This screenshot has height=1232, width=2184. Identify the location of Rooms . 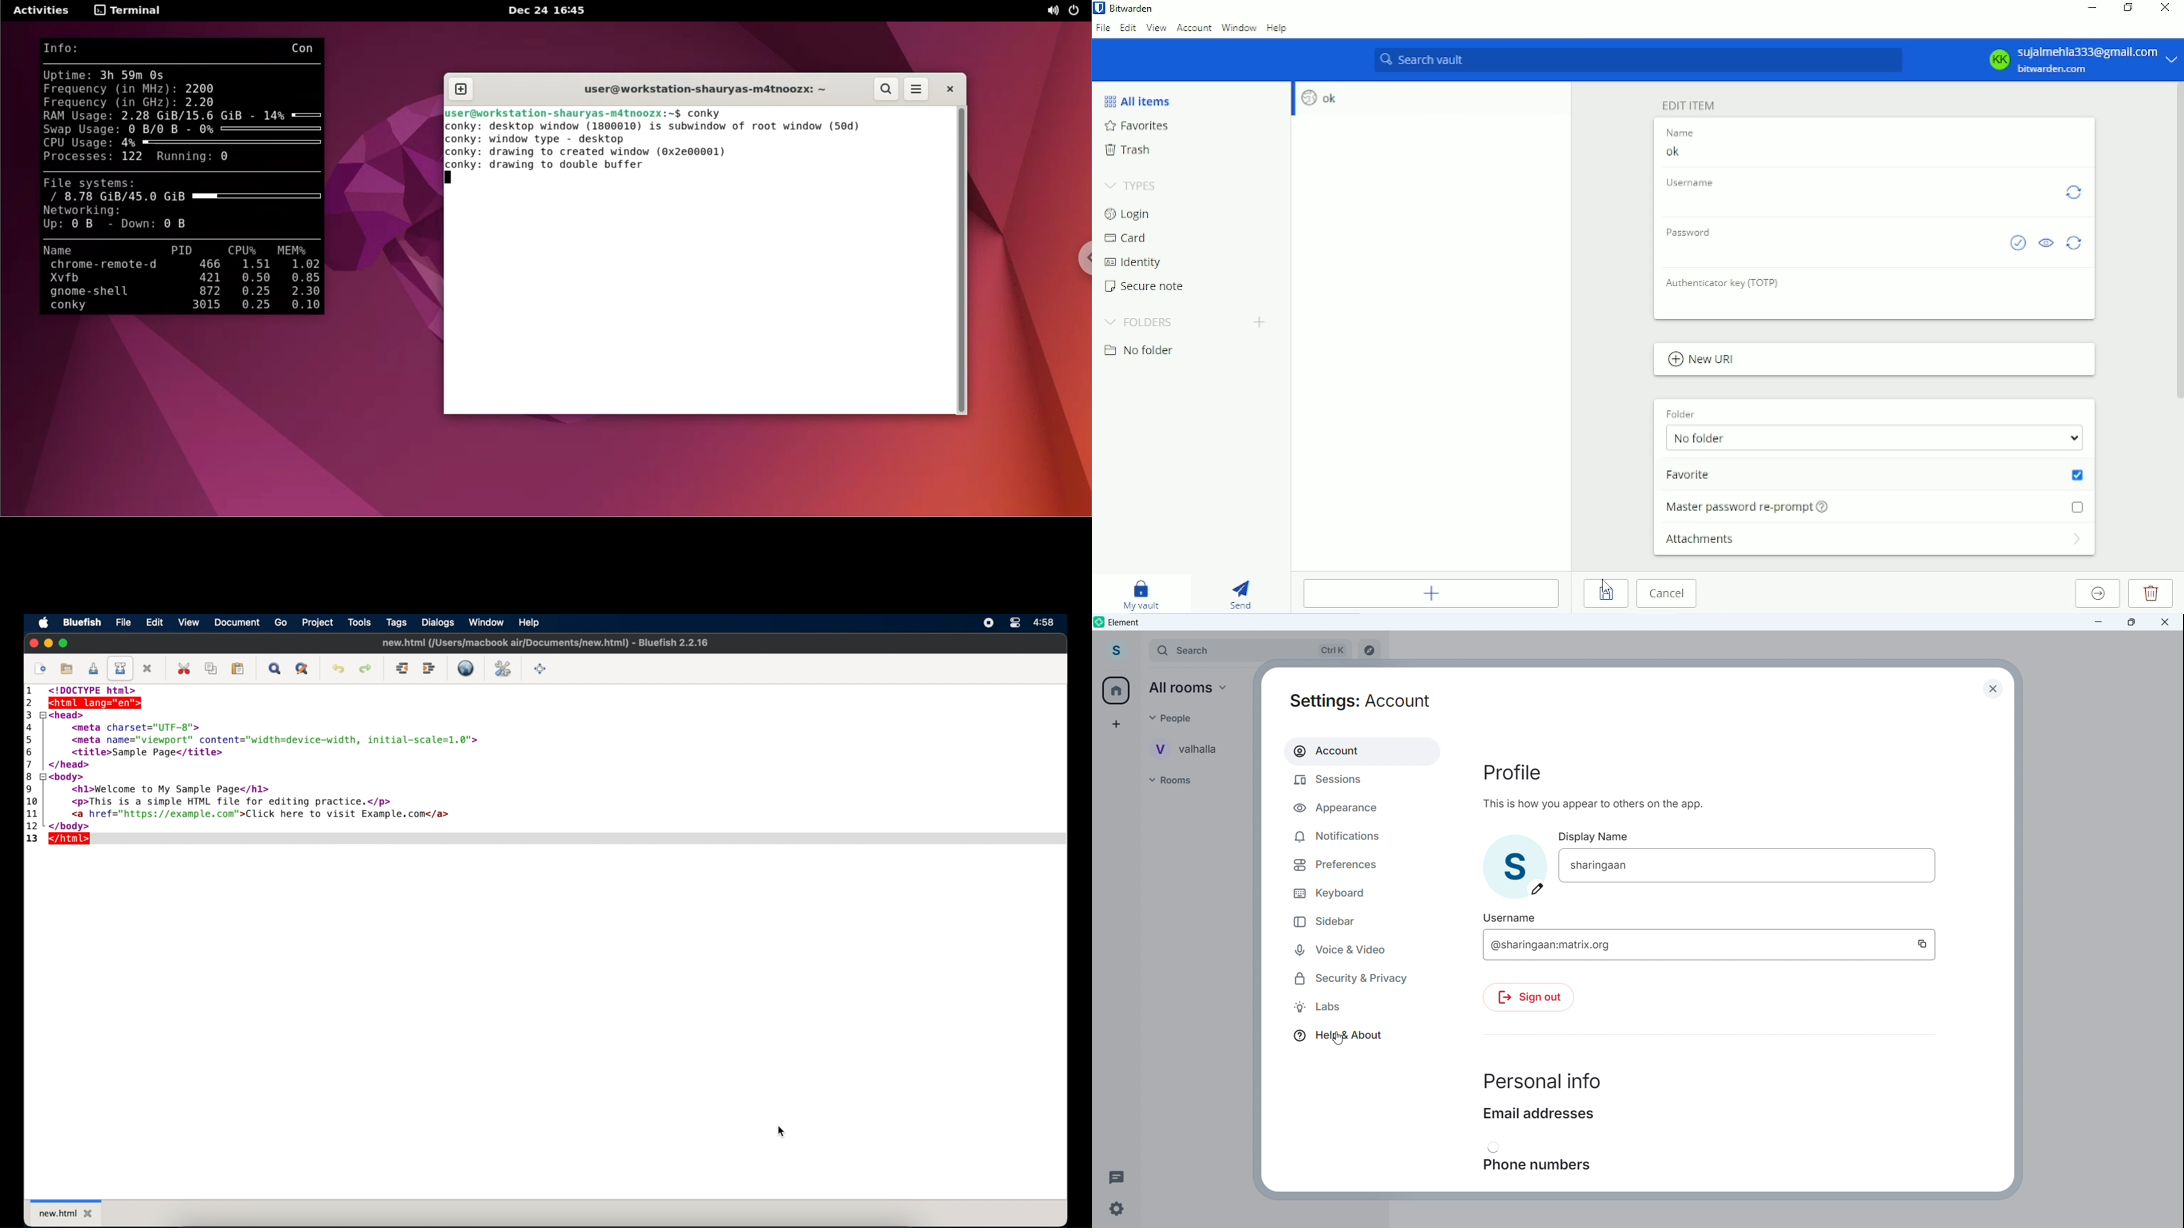
(1181, 781).